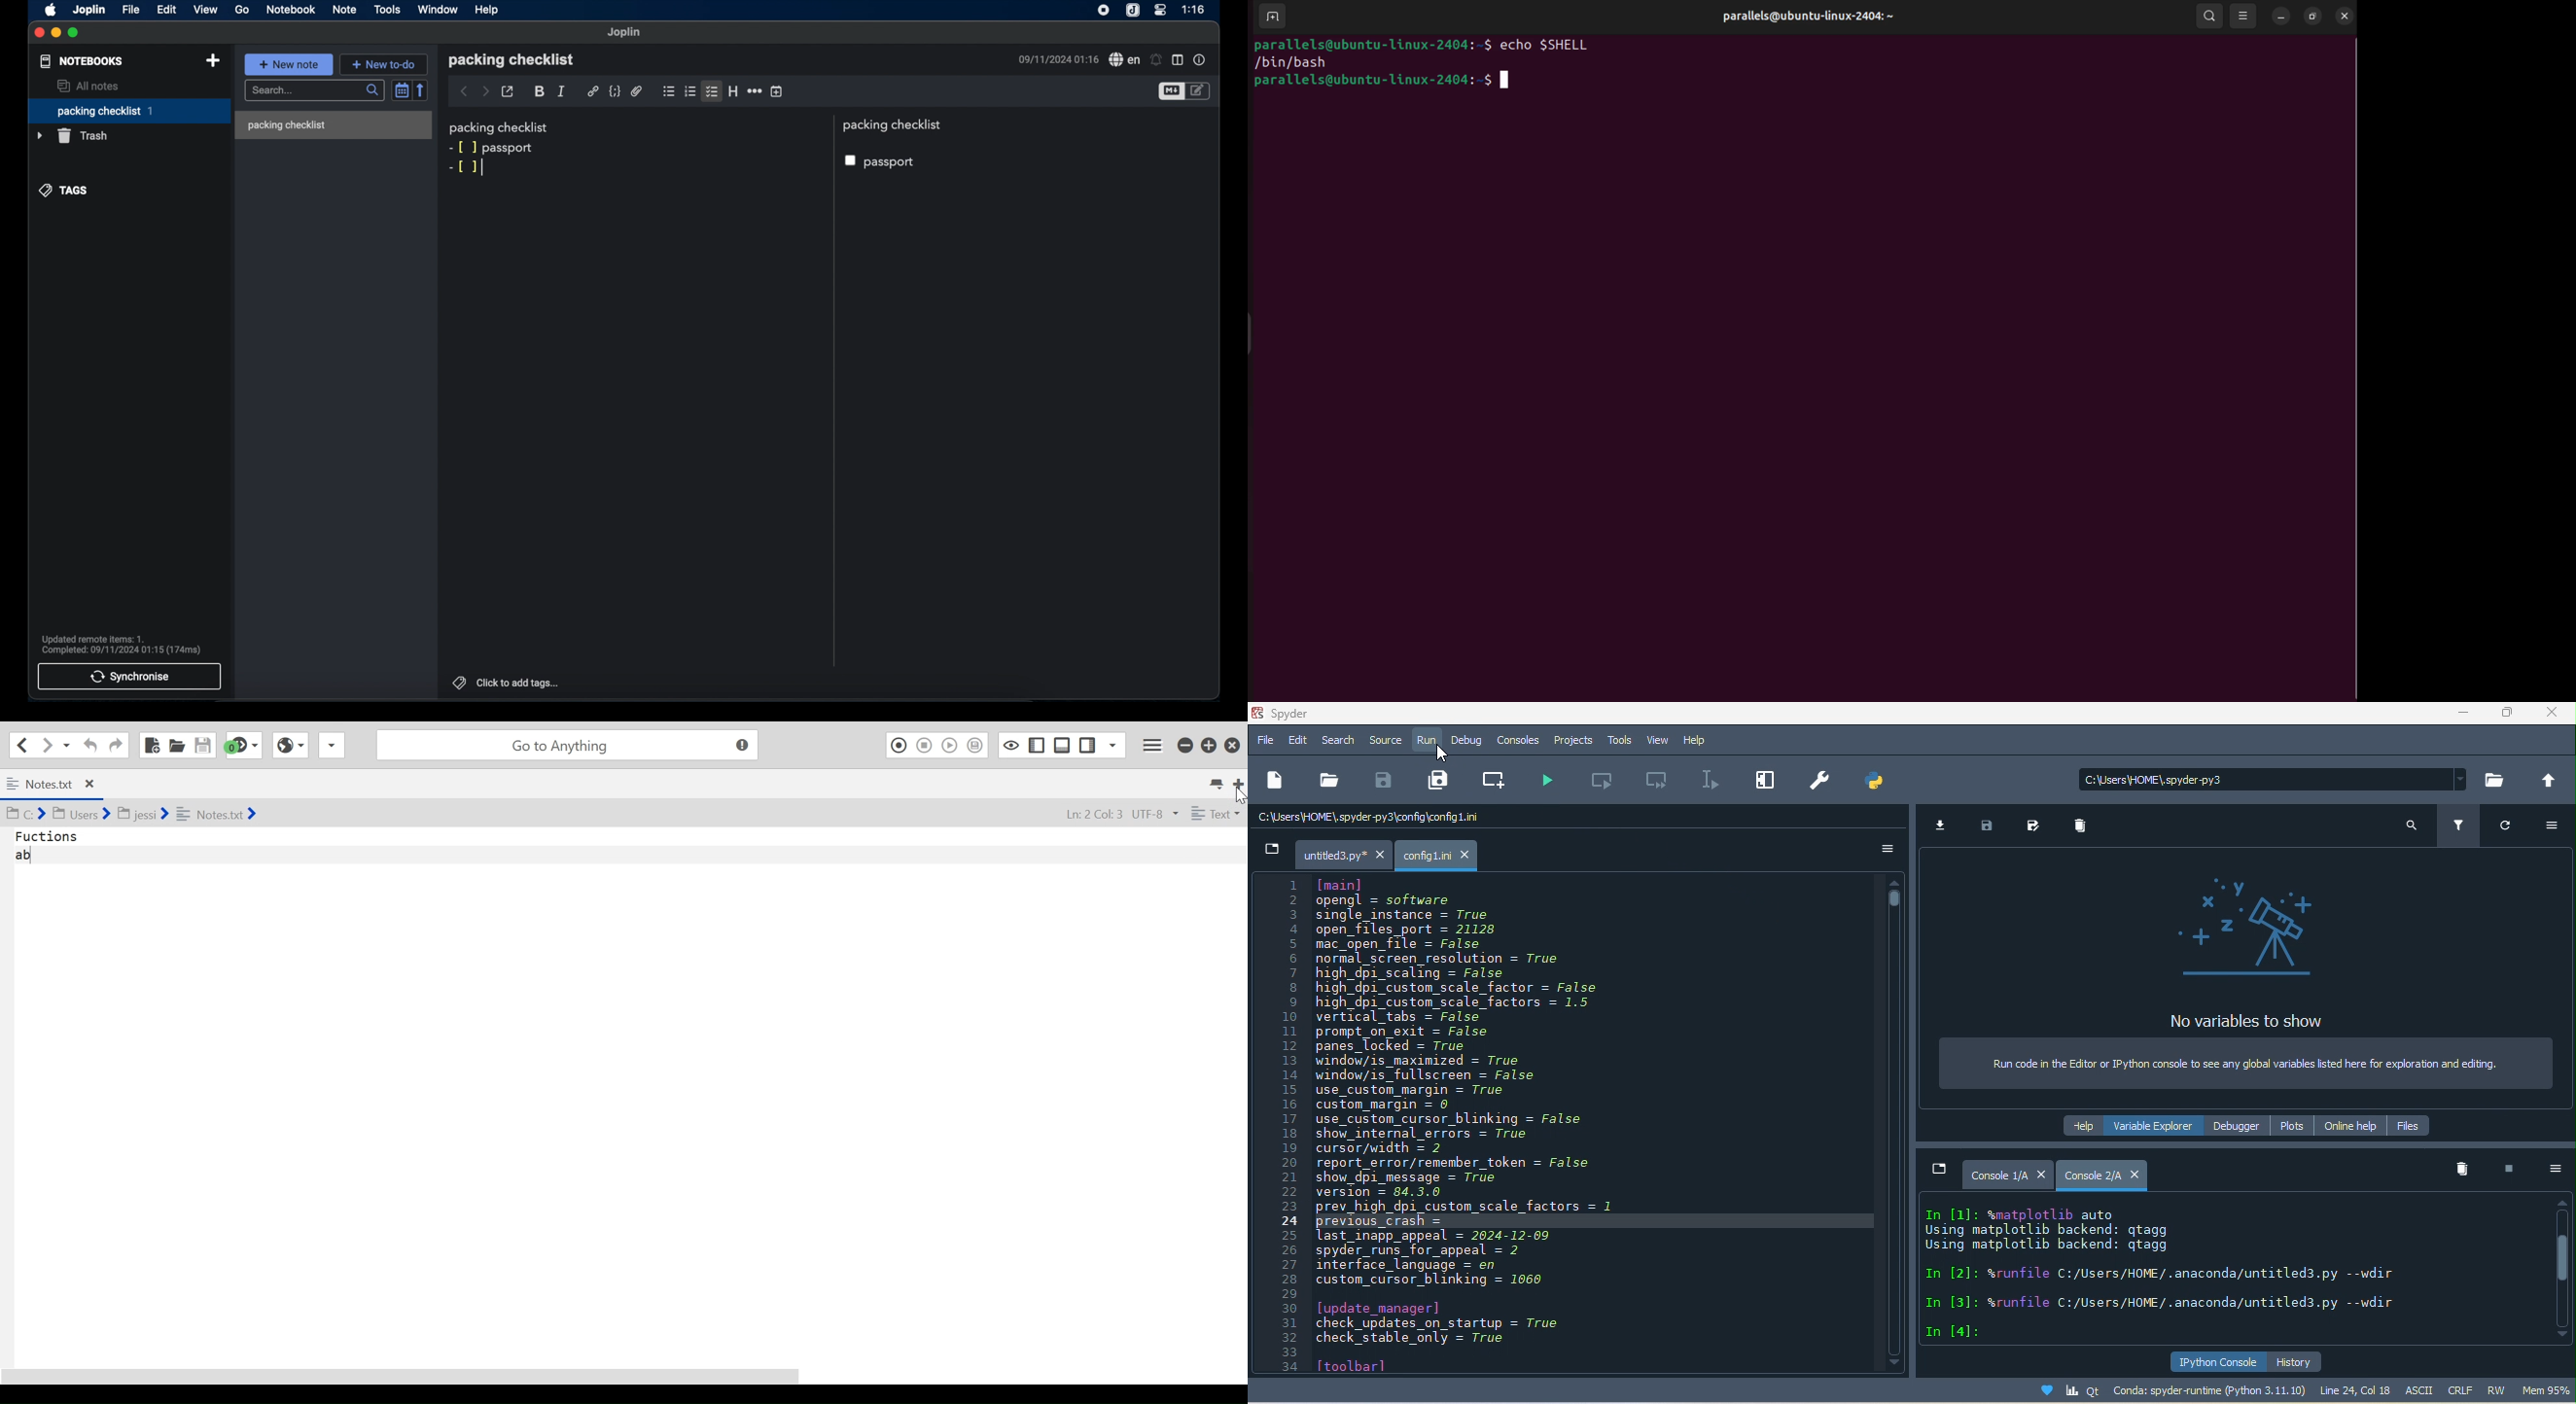 The image size is (2576, 1428). Describe the element at coordinates (401, 90) in the screenshot. I see `toggle sort order field` at that location.